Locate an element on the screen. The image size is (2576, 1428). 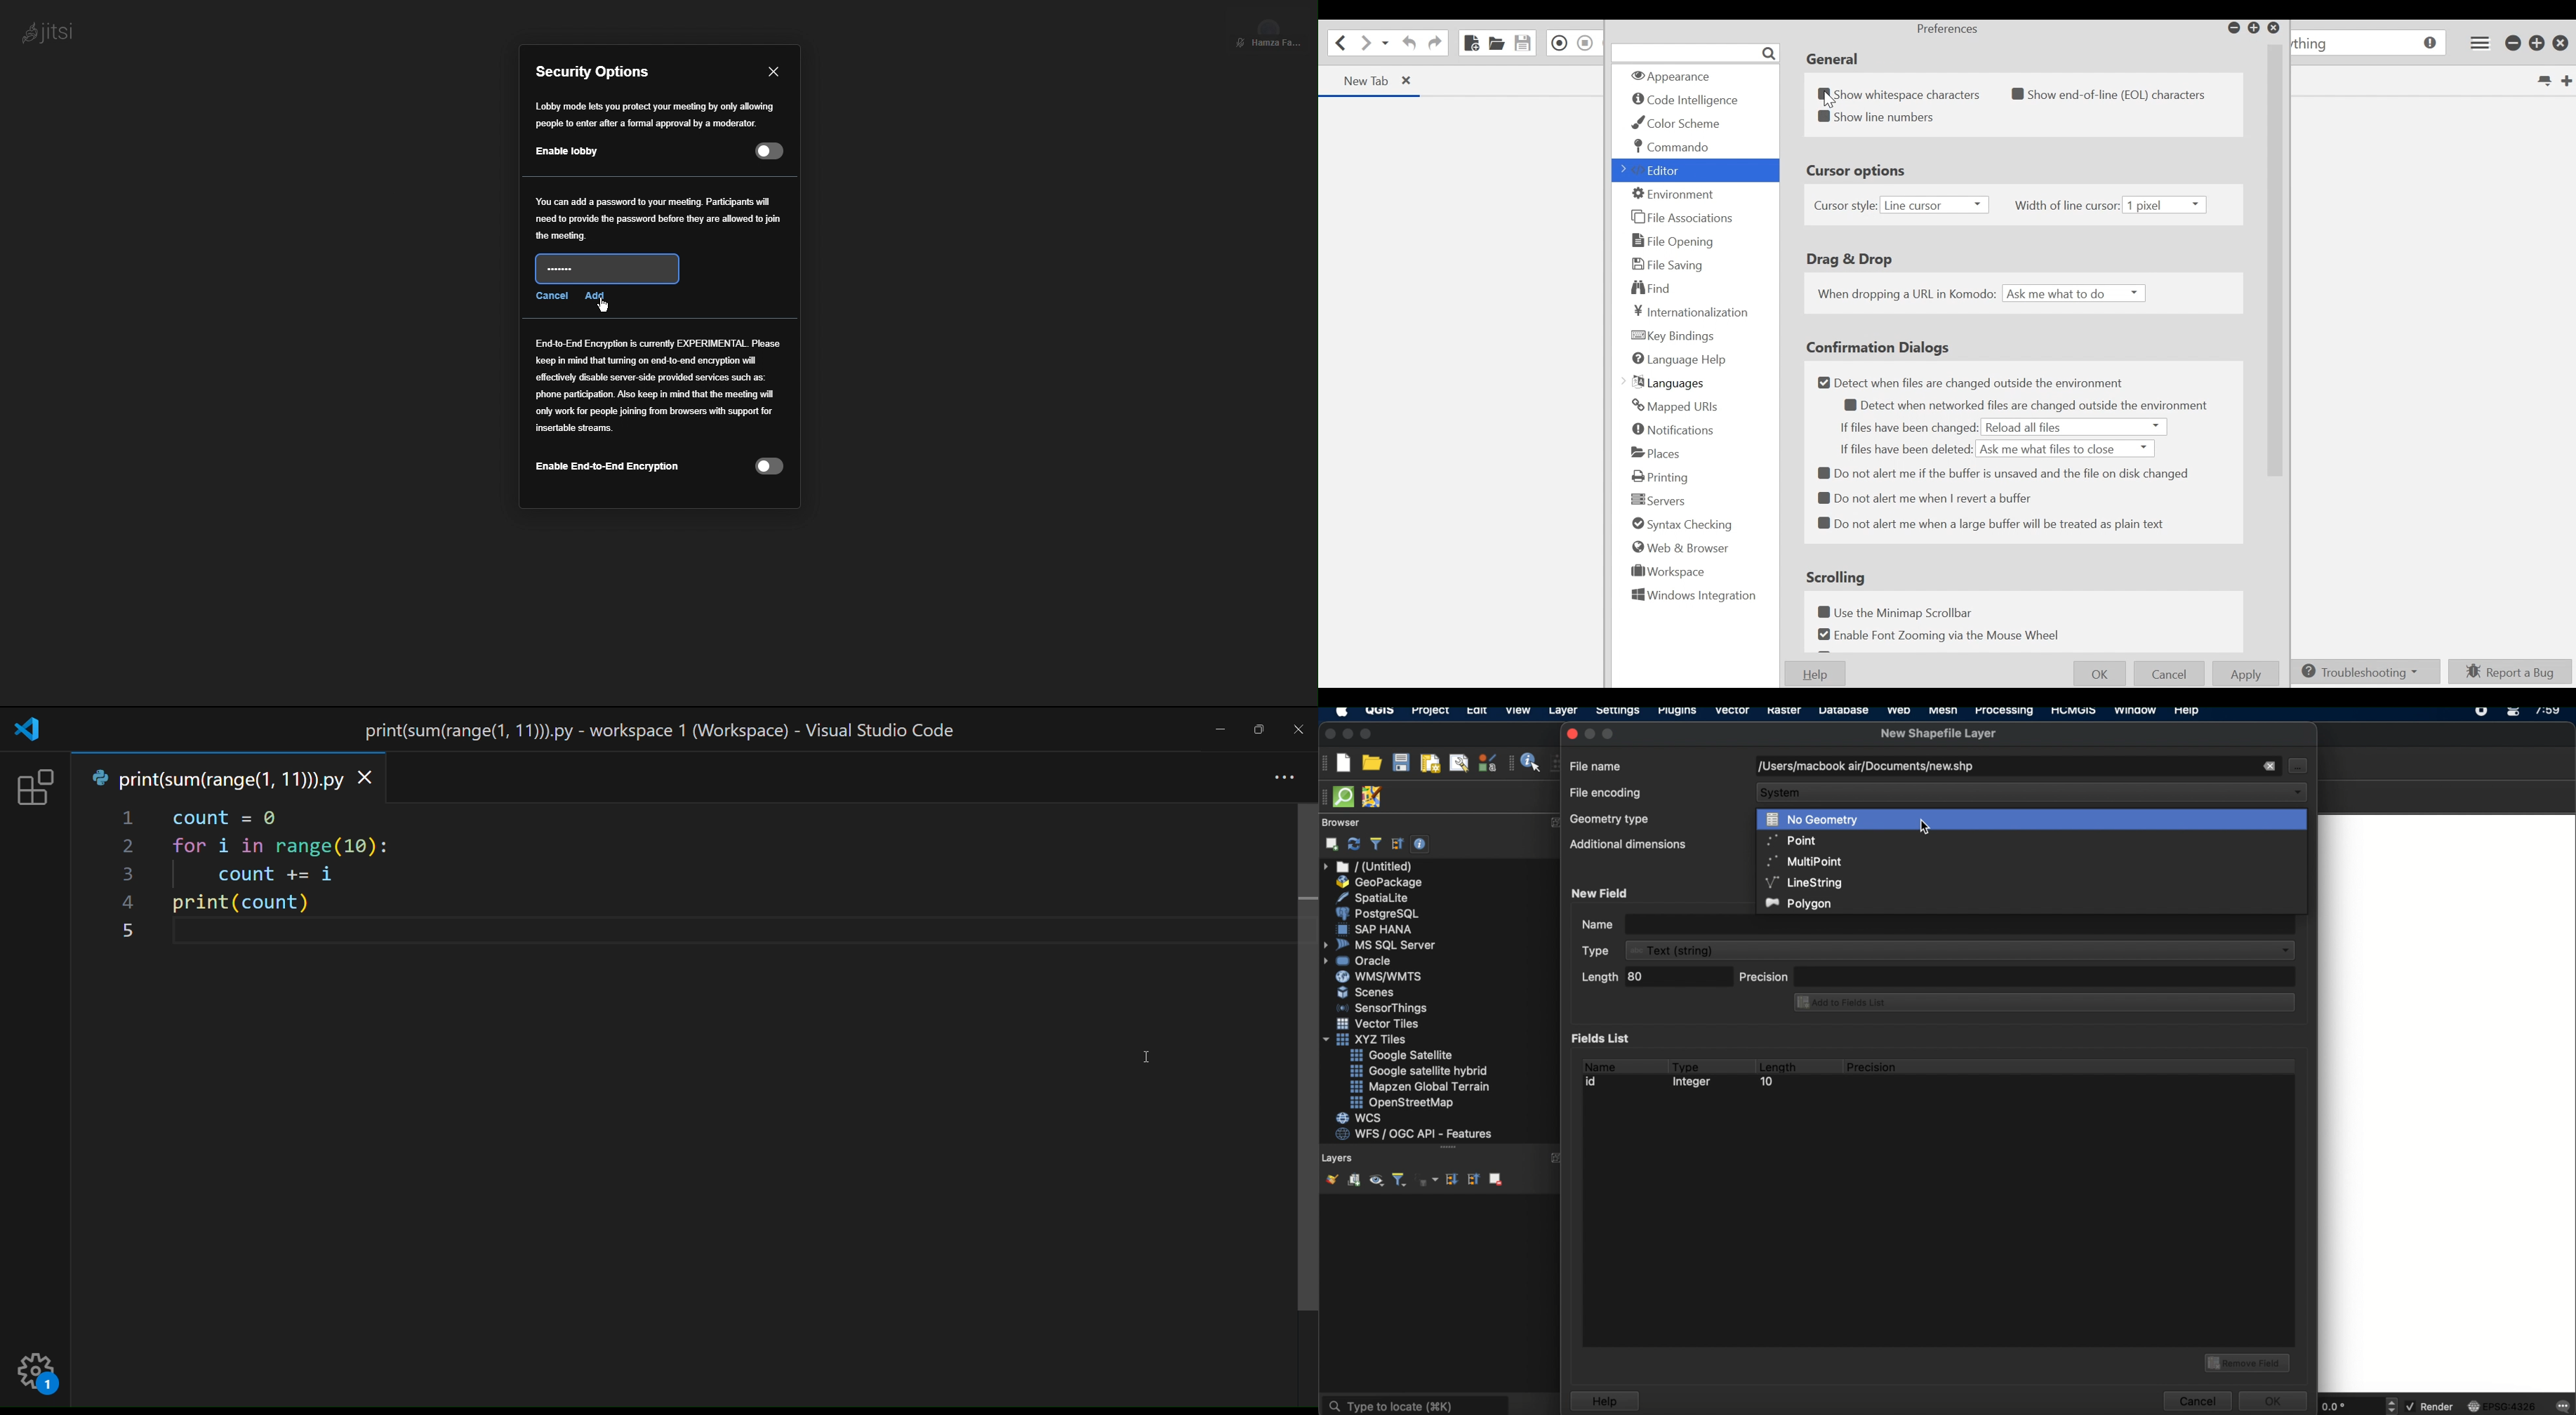
cursor is located at coordinates (1927, 827).